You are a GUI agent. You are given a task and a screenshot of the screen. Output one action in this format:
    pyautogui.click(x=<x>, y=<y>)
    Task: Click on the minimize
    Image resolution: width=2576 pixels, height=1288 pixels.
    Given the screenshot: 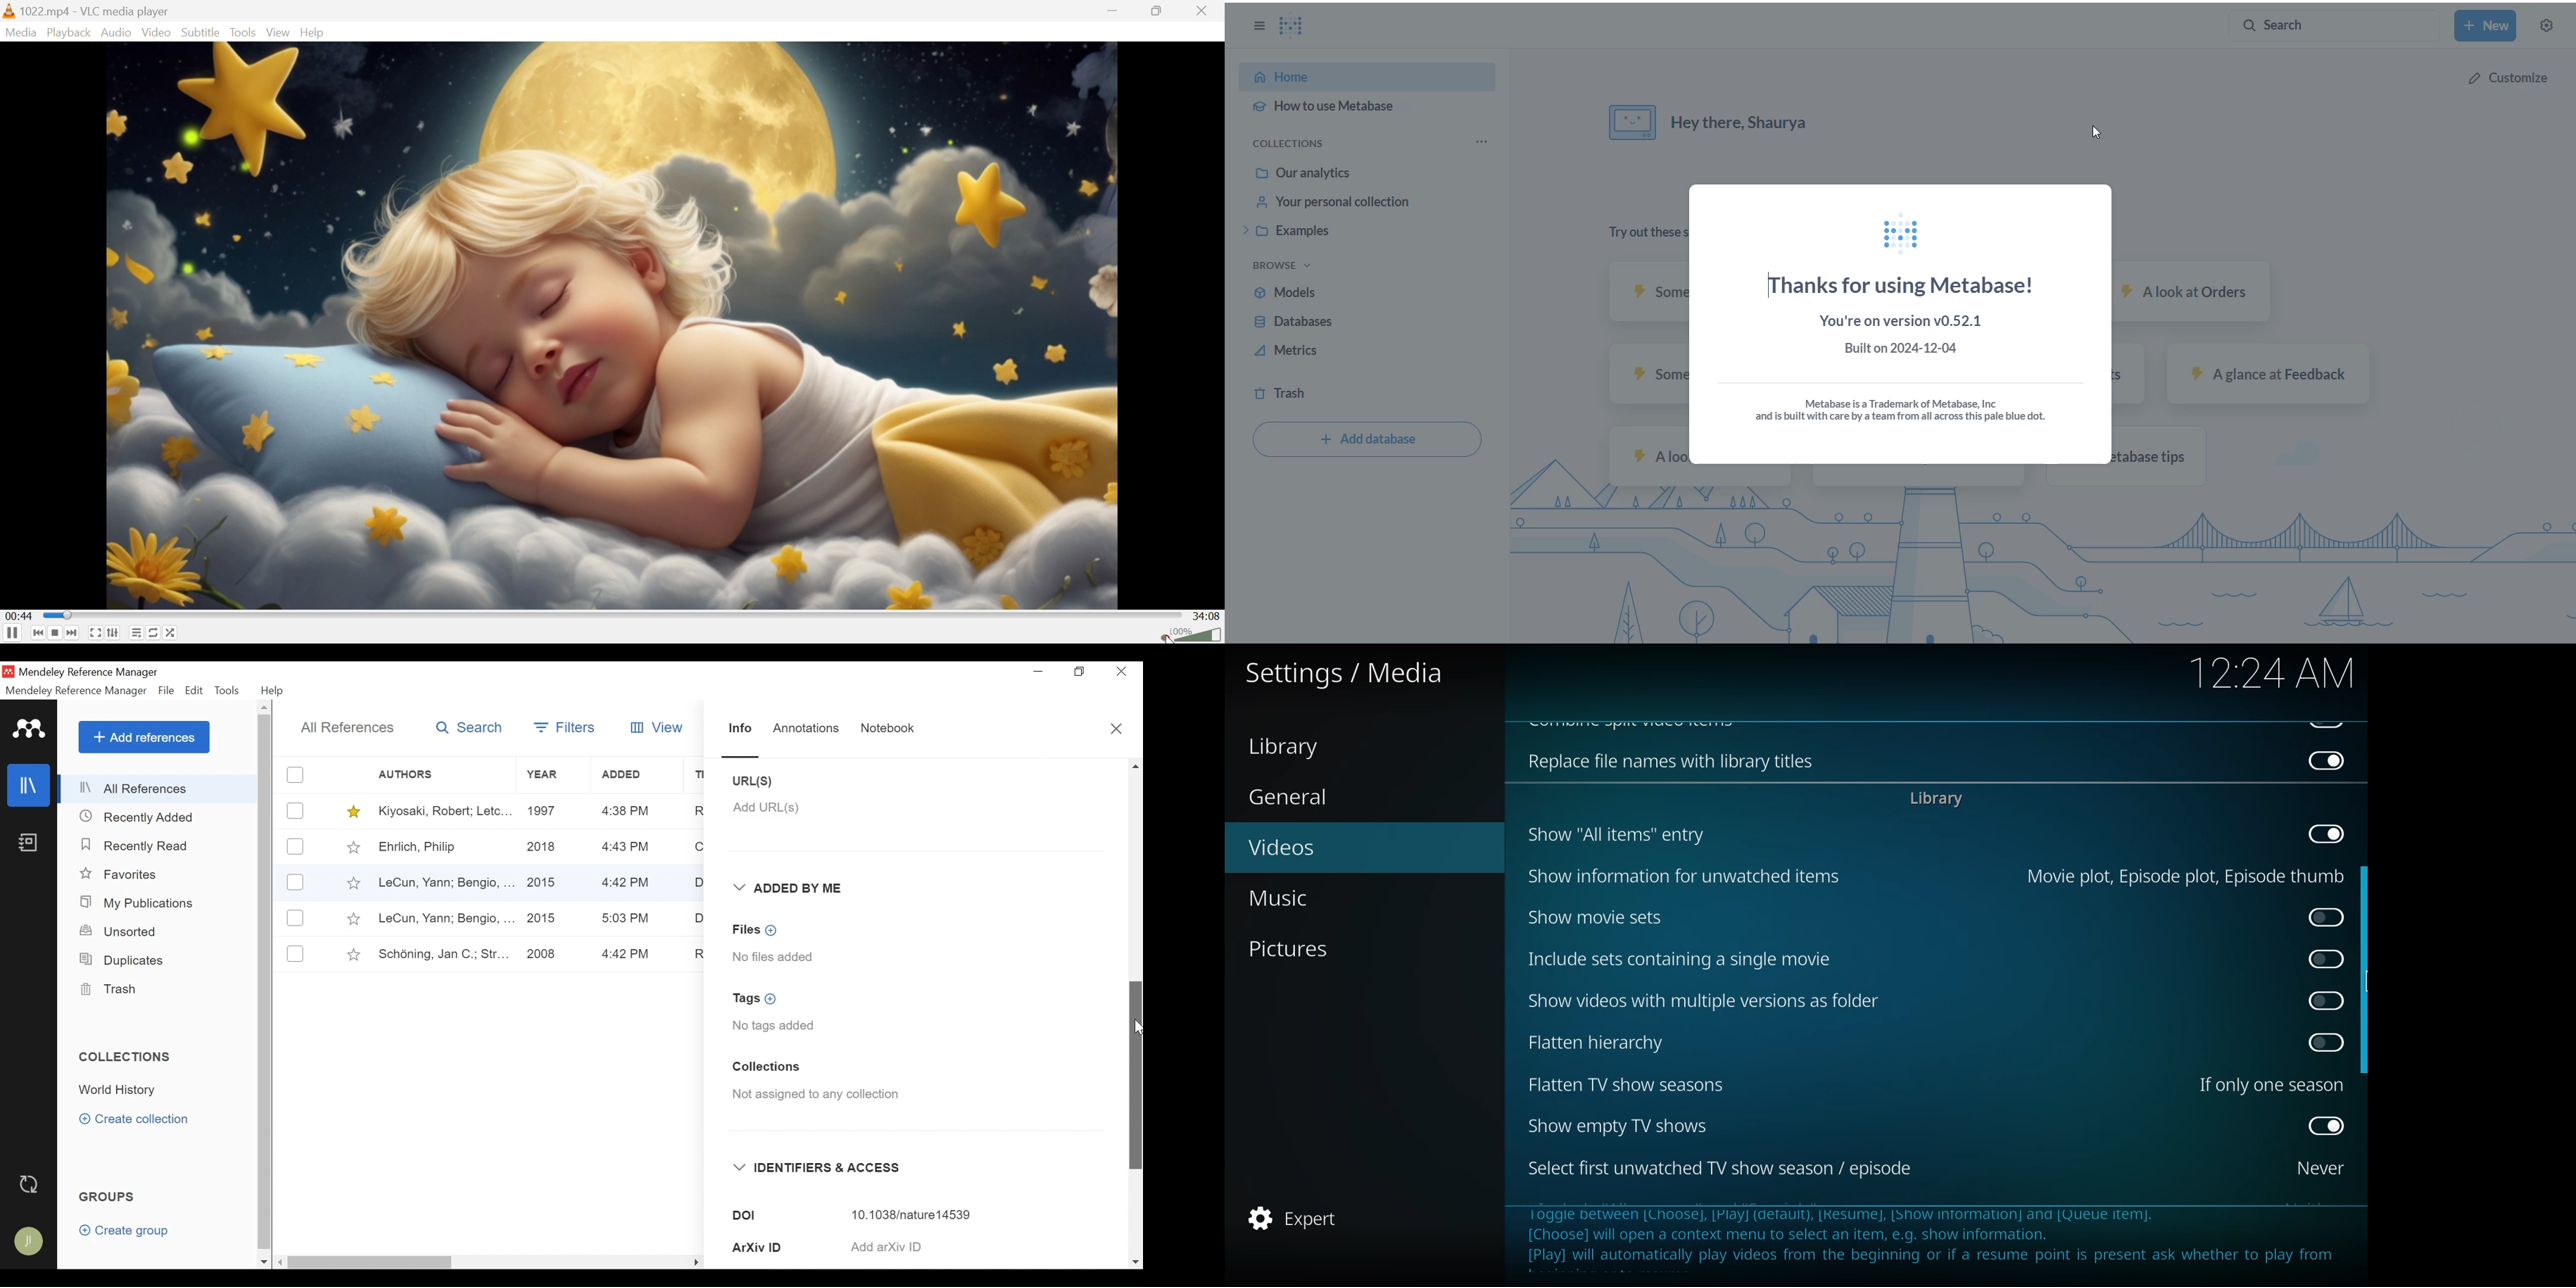 What is the action you would take?
    pyautogui.click(x=1039, y=671)
    